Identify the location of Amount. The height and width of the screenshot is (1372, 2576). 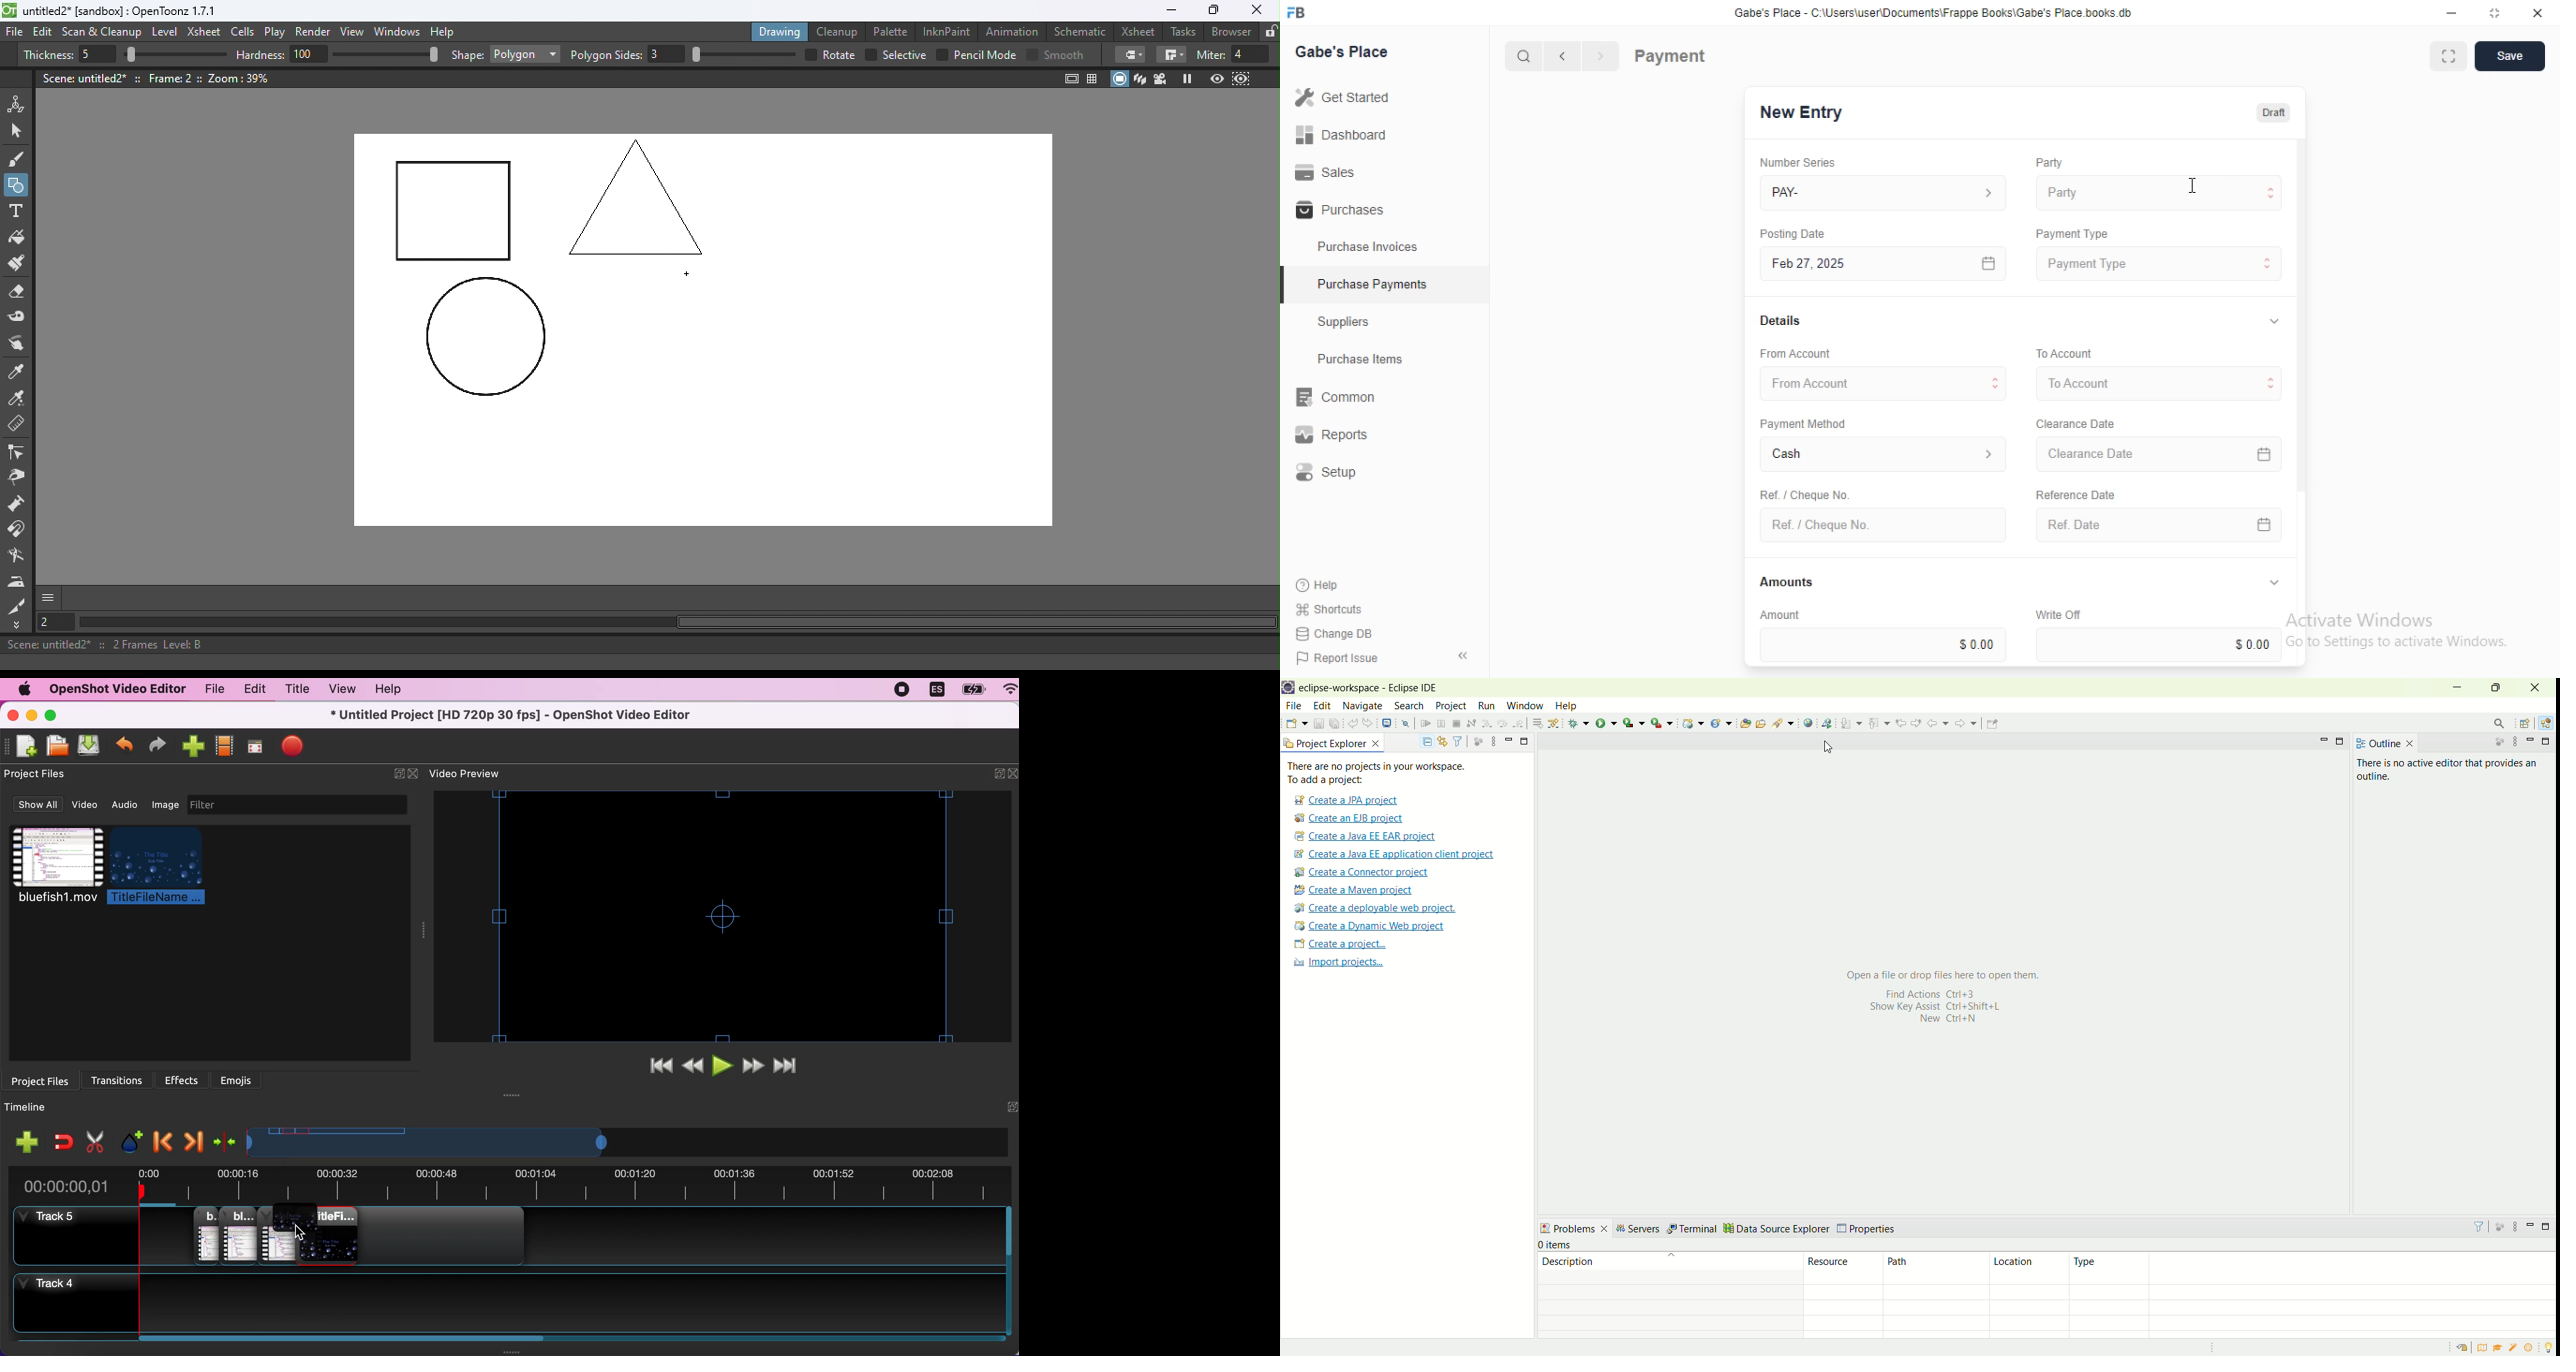
(1777, 614).